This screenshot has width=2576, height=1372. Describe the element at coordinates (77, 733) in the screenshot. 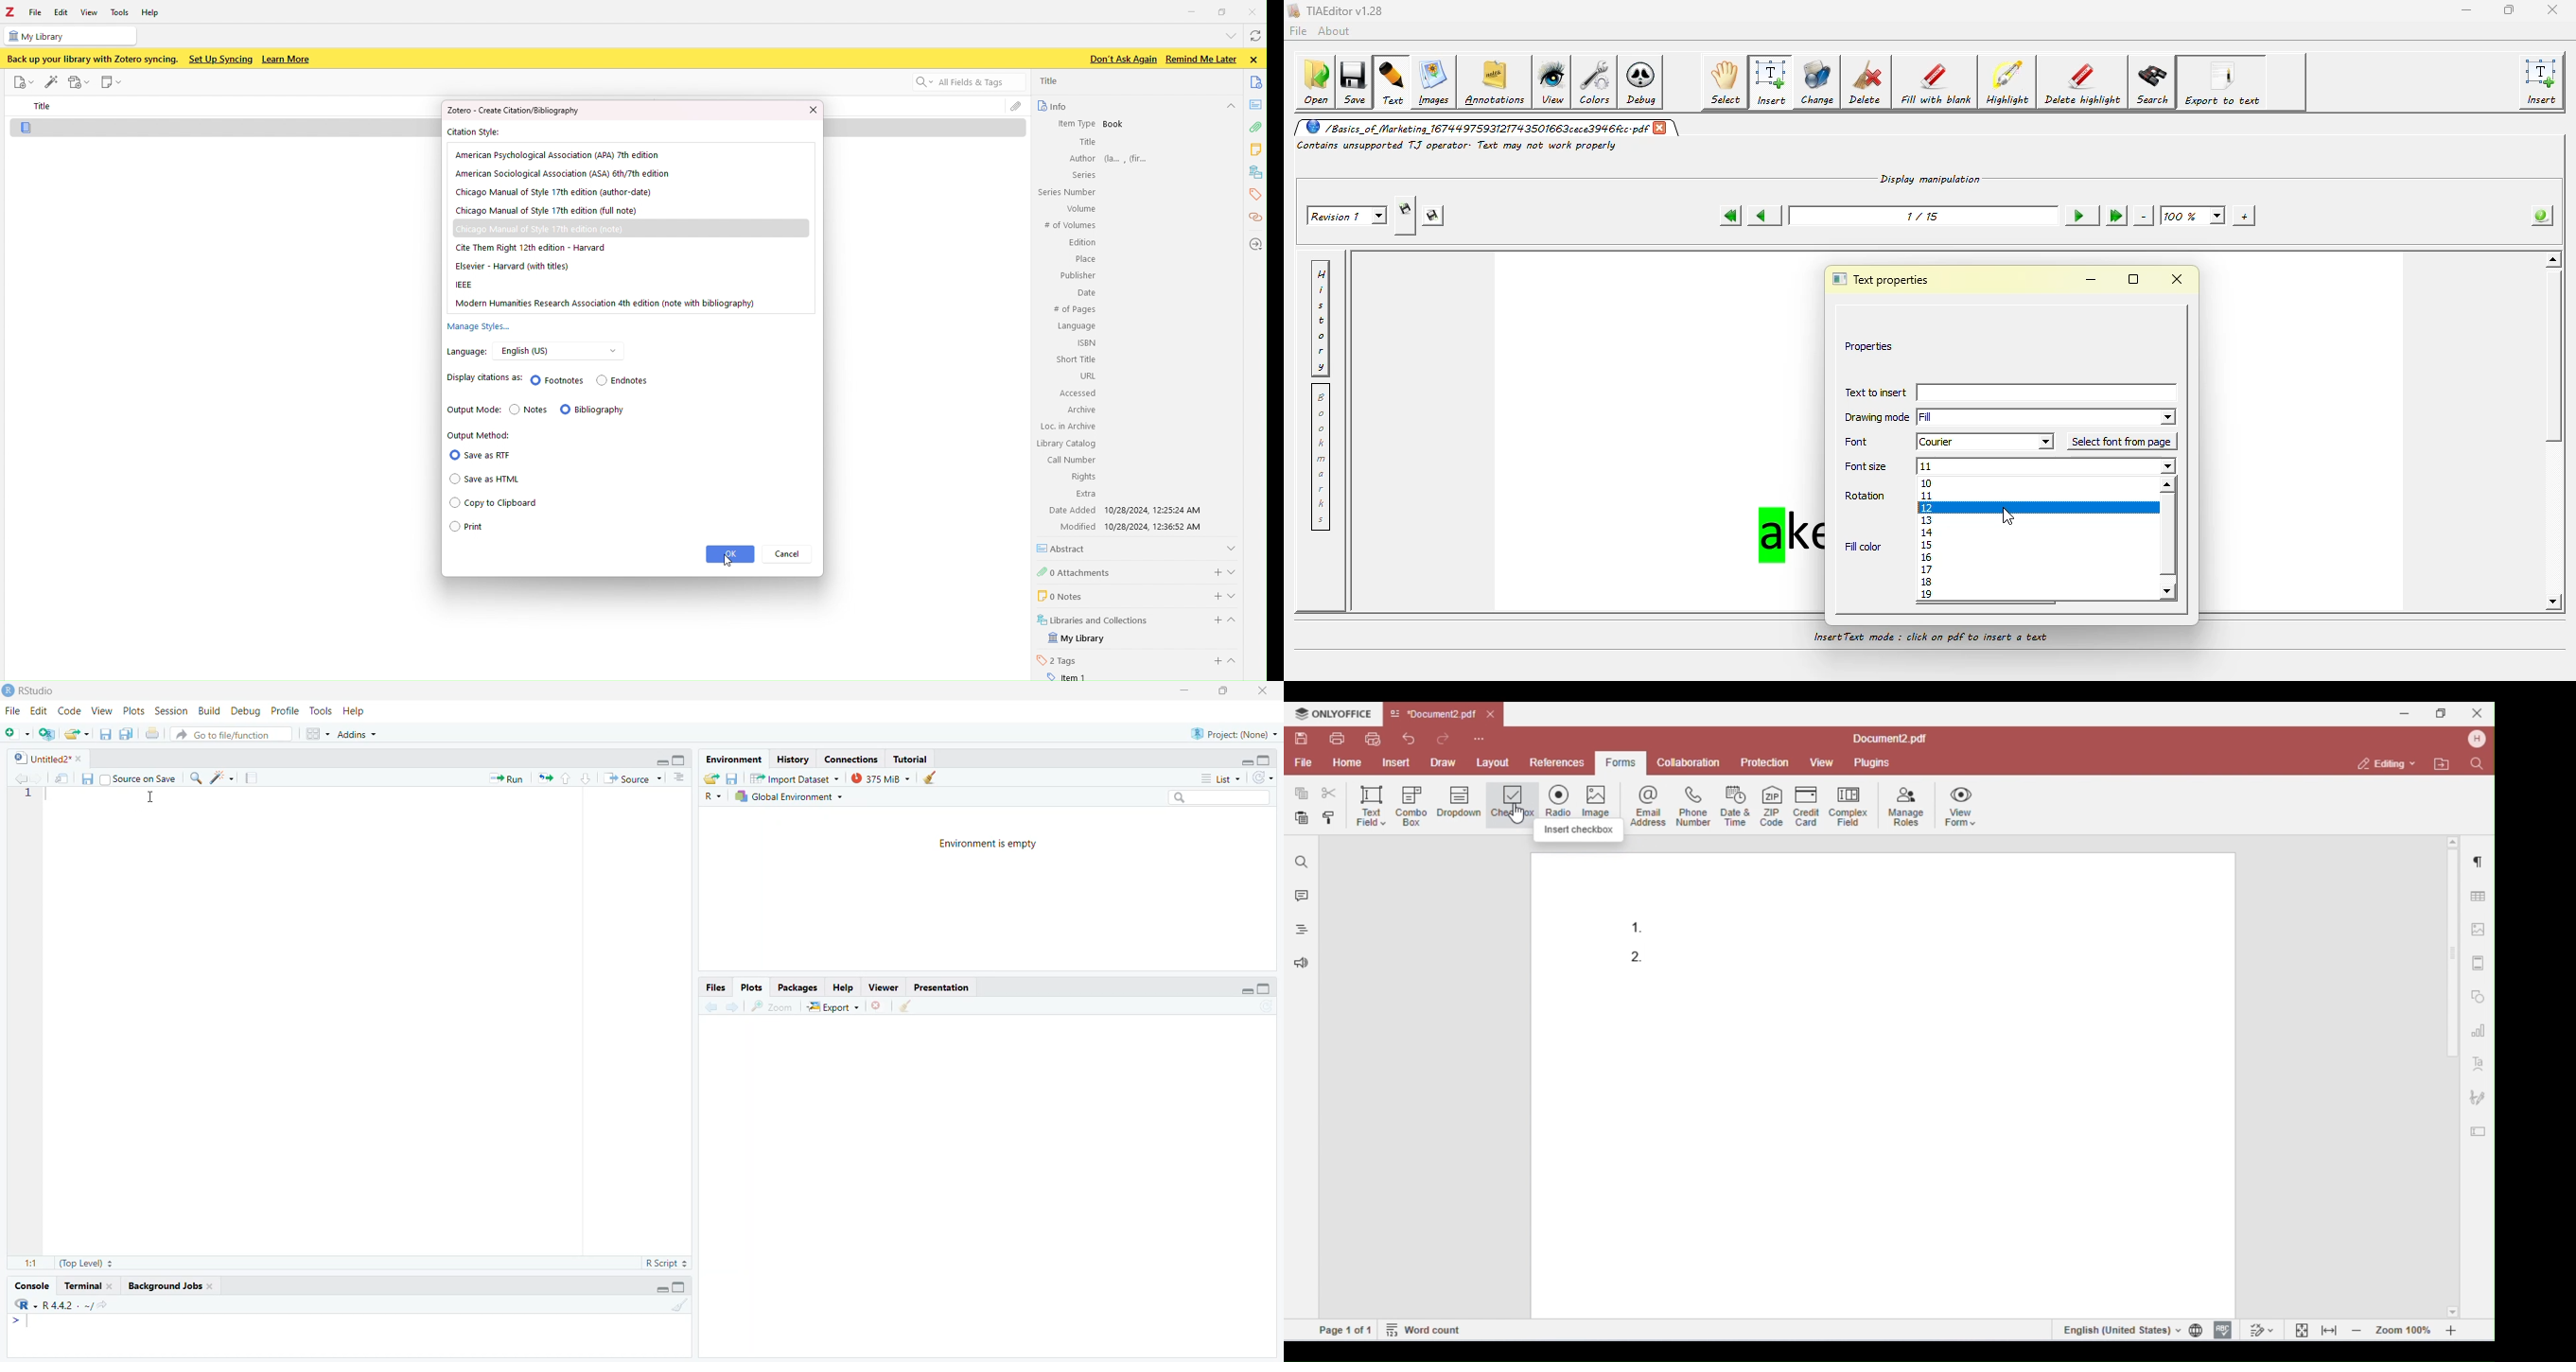

I see `open an existing file` at that location.